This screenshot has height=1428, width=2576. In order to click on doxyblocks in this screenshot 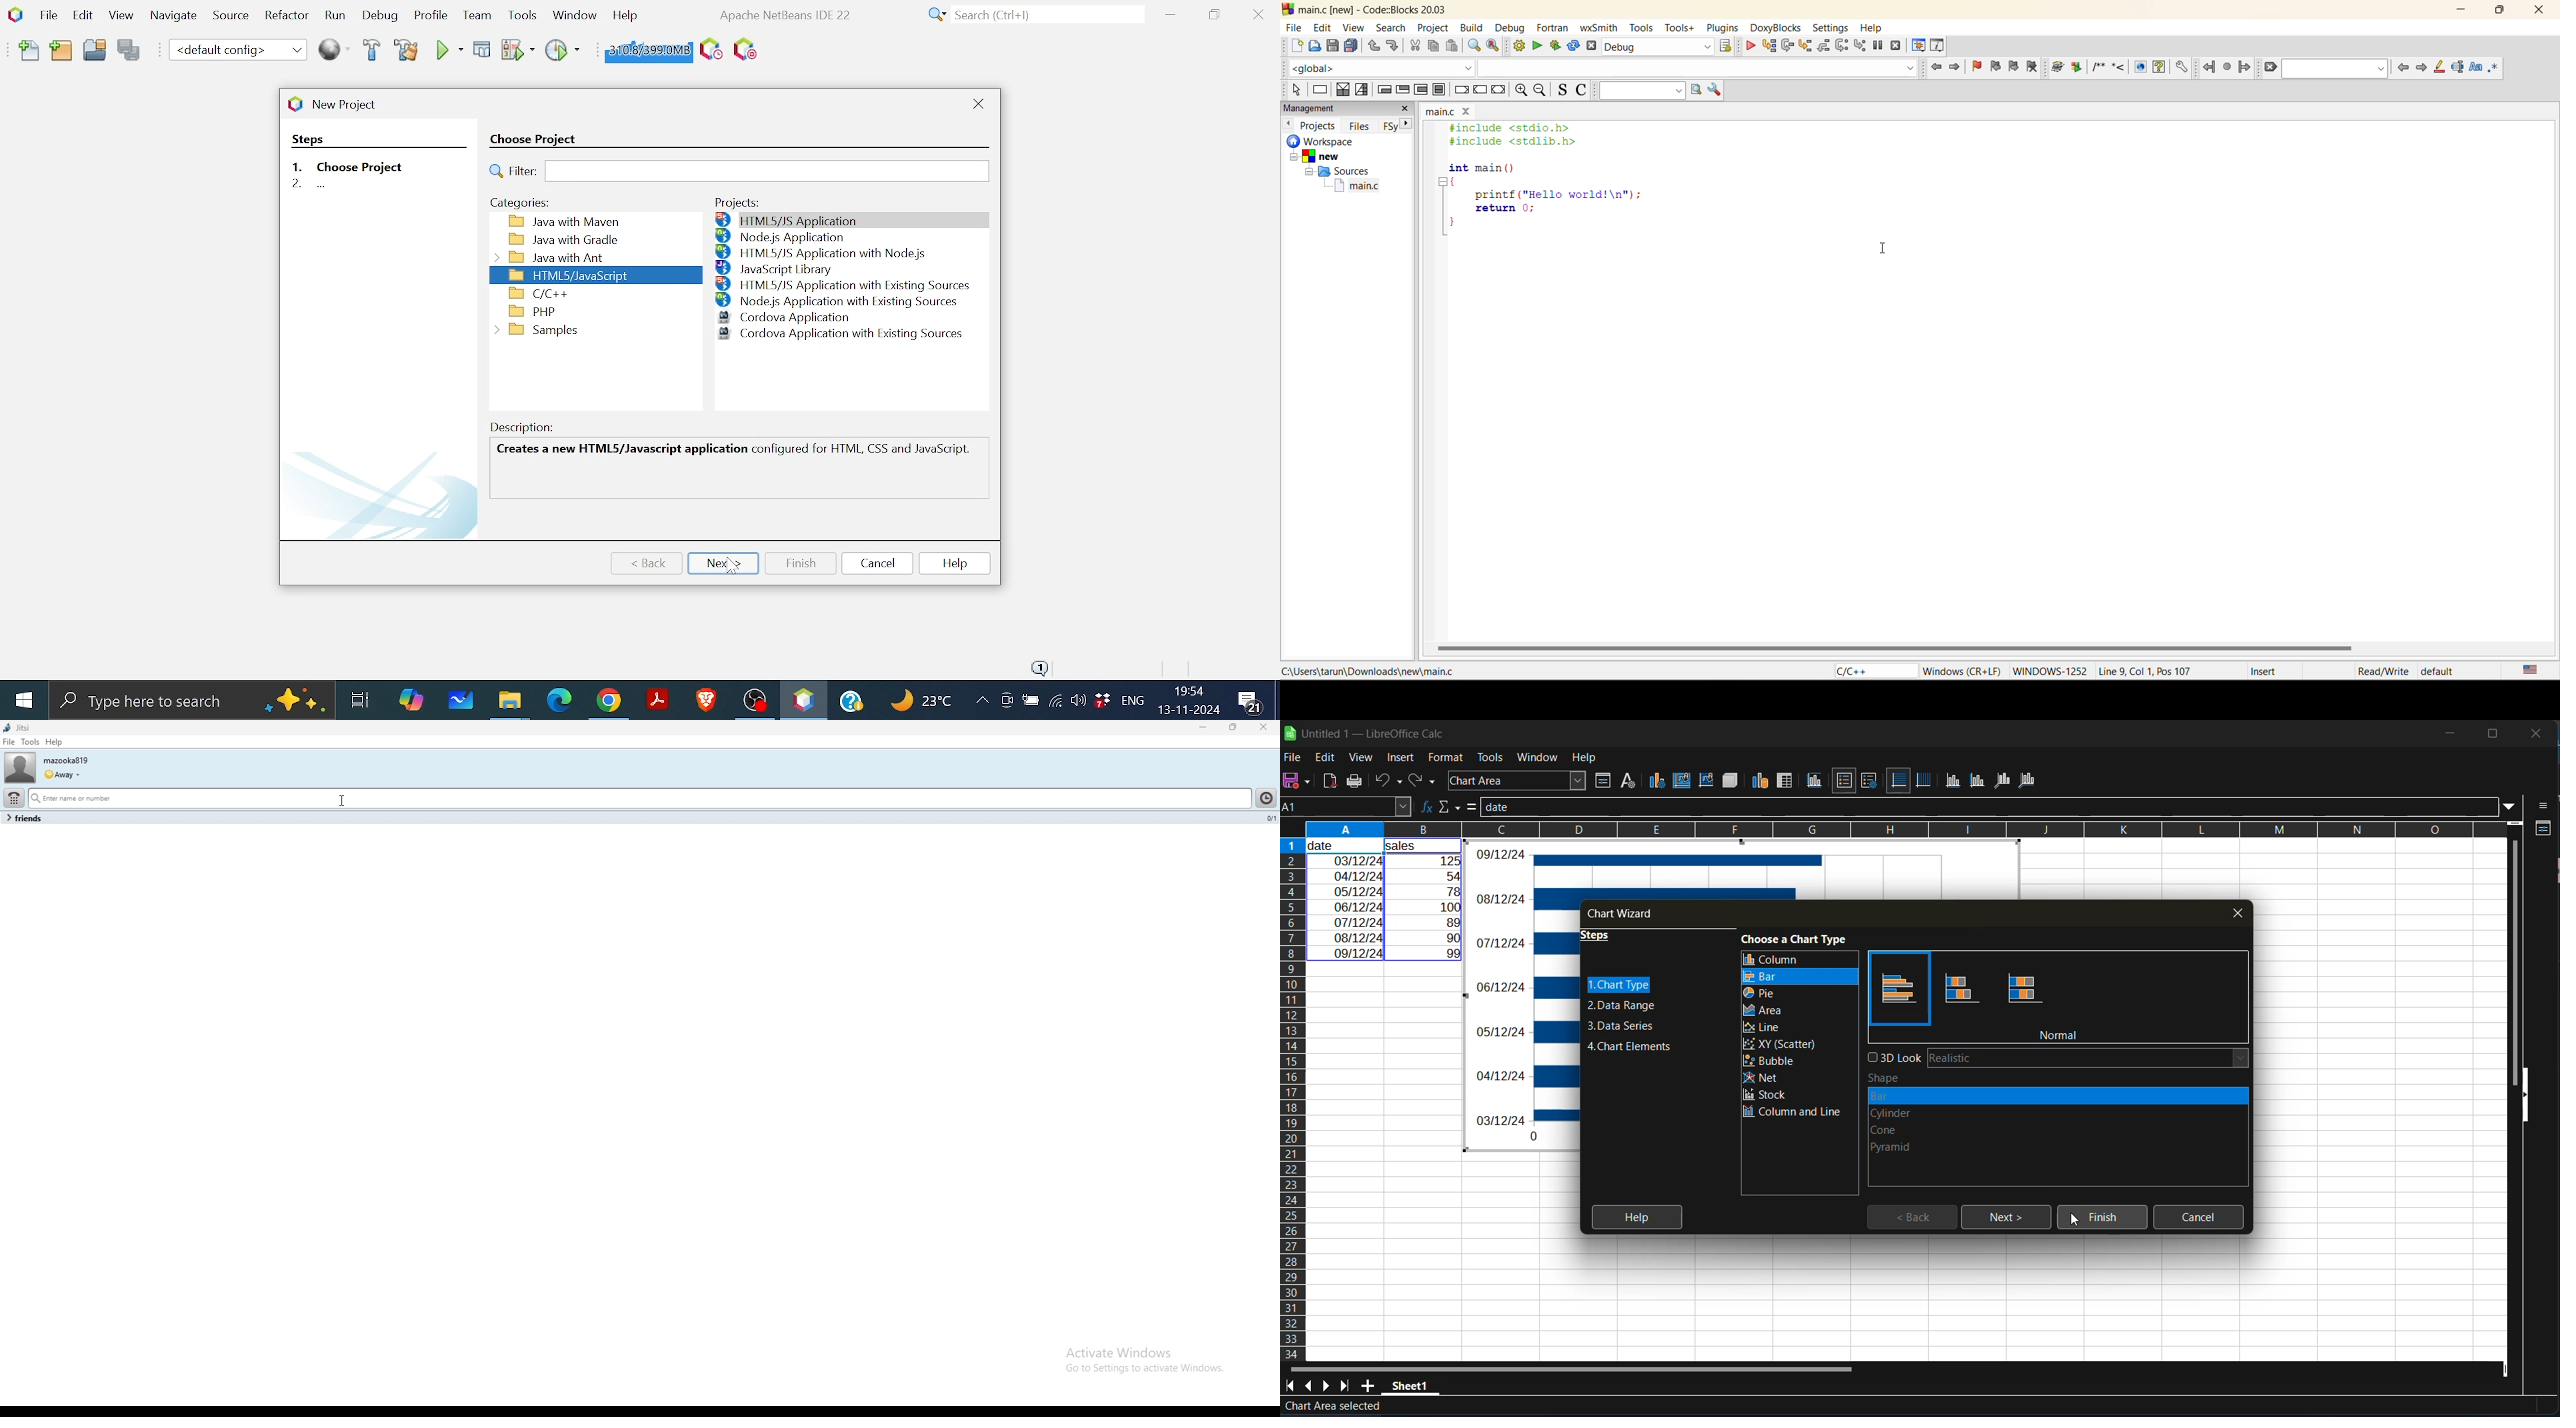, I will do `click(1775, 28)`.